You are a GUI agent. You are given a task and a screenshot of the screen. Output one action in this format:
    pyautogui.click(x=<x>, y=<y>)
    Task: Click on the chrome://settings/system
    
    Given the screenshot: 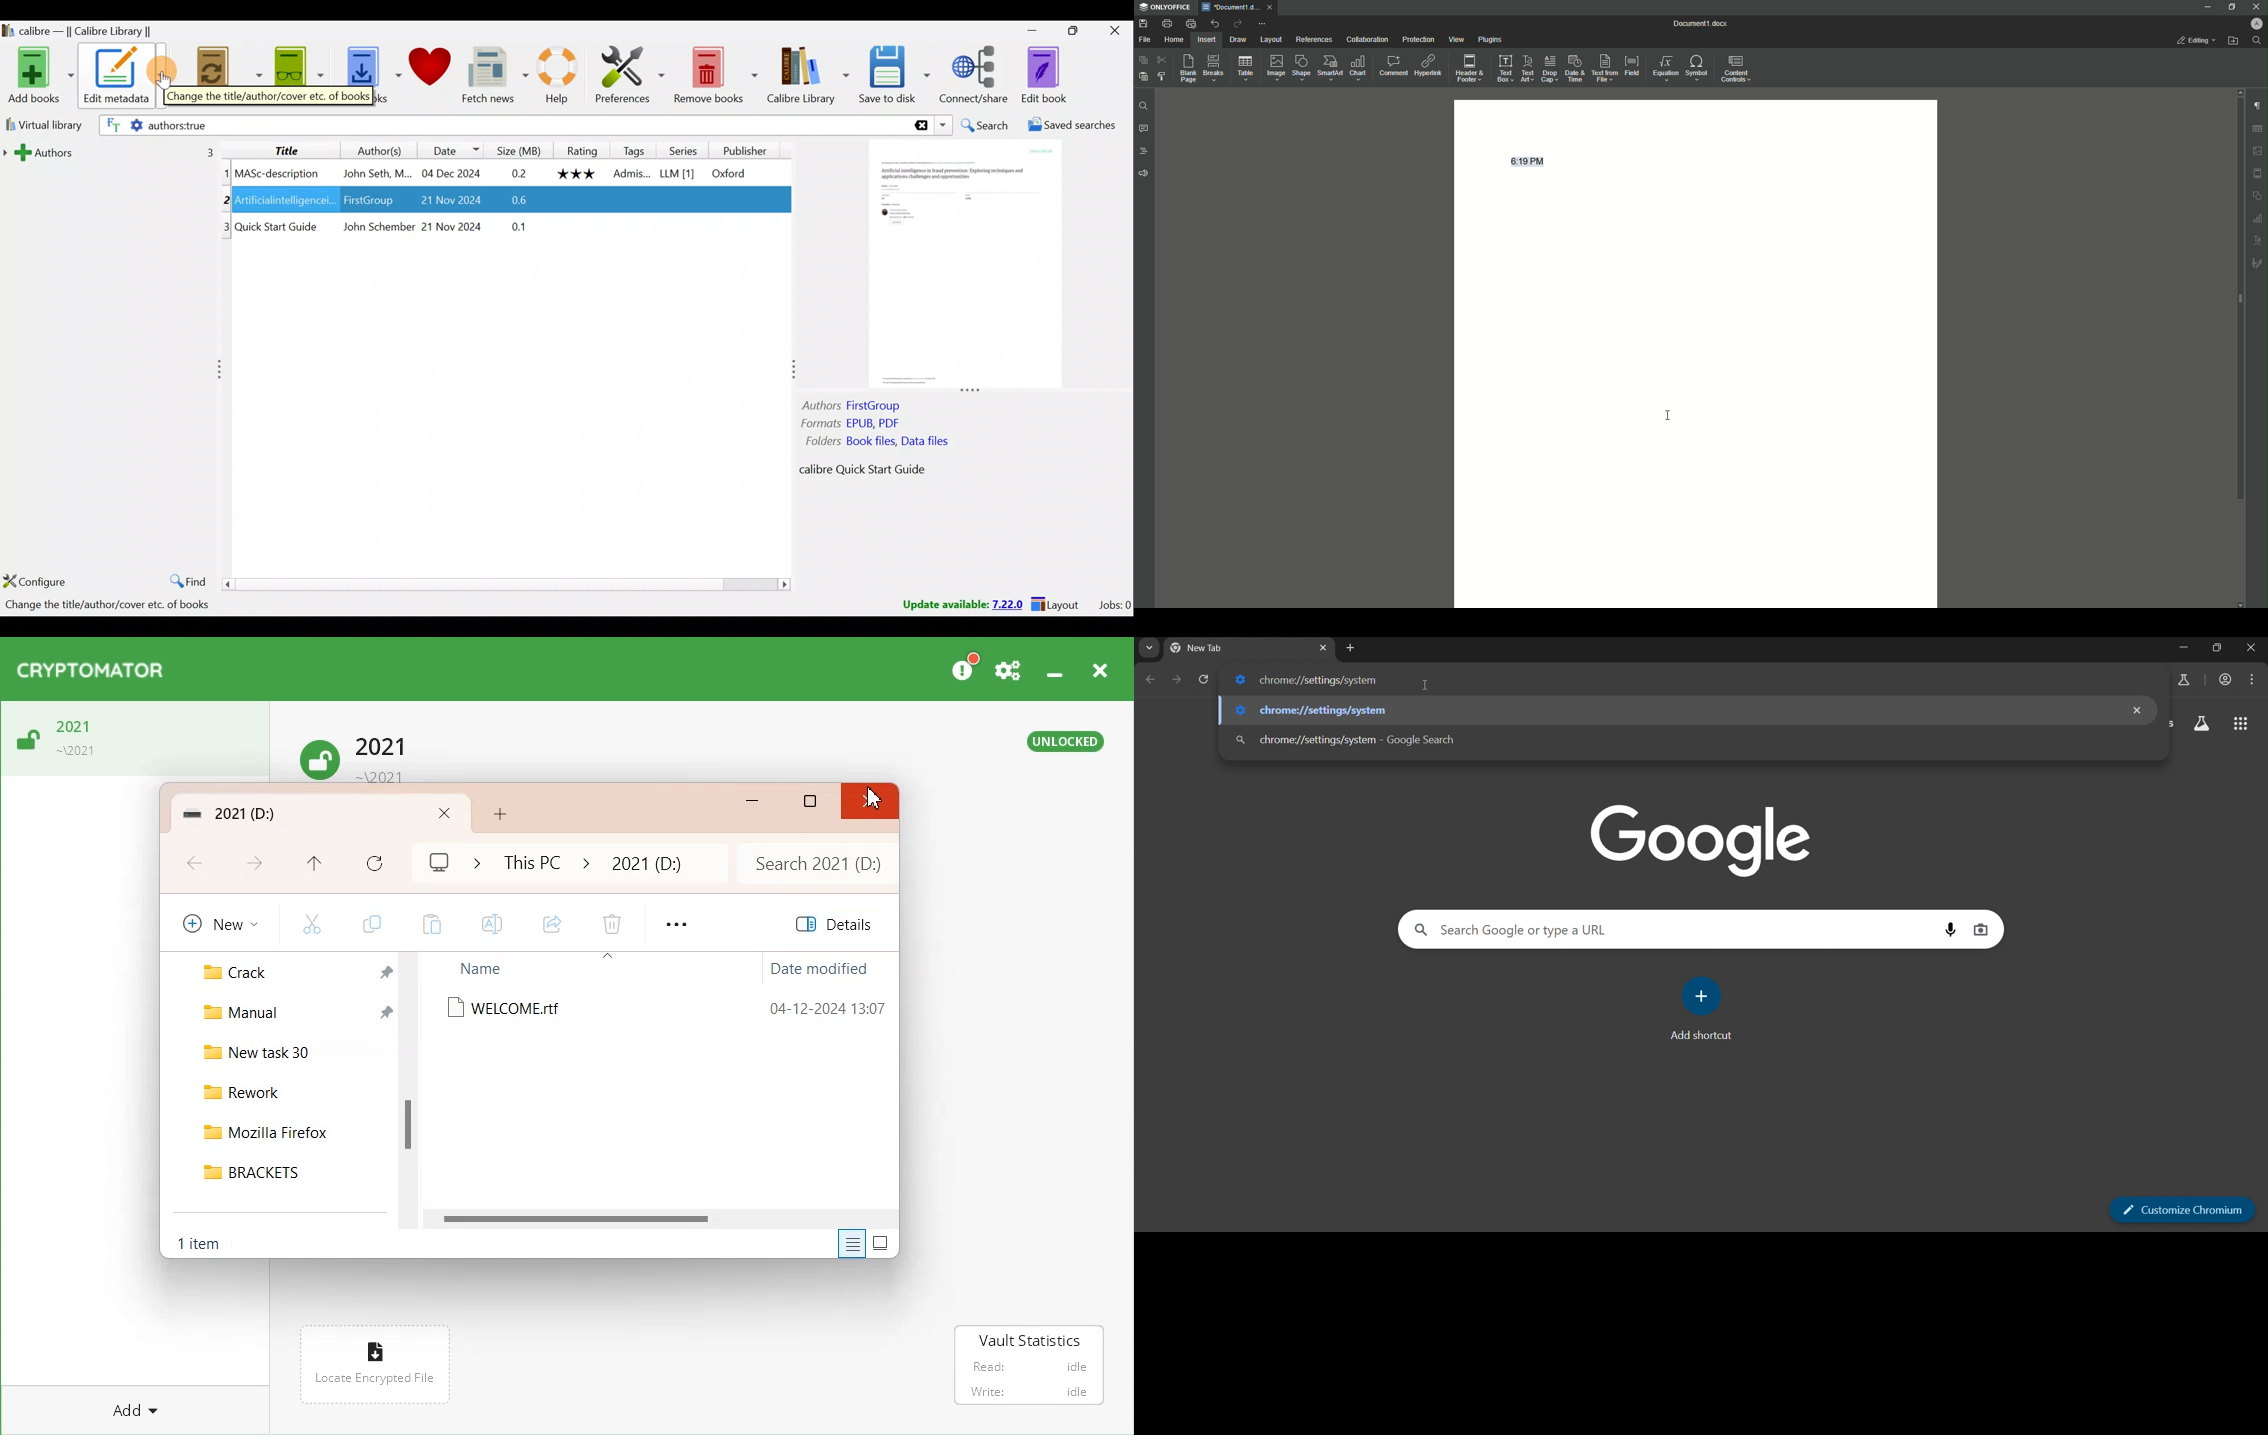 What is the action you would take?
    pyautogui.click(x=1316, y=710)
    